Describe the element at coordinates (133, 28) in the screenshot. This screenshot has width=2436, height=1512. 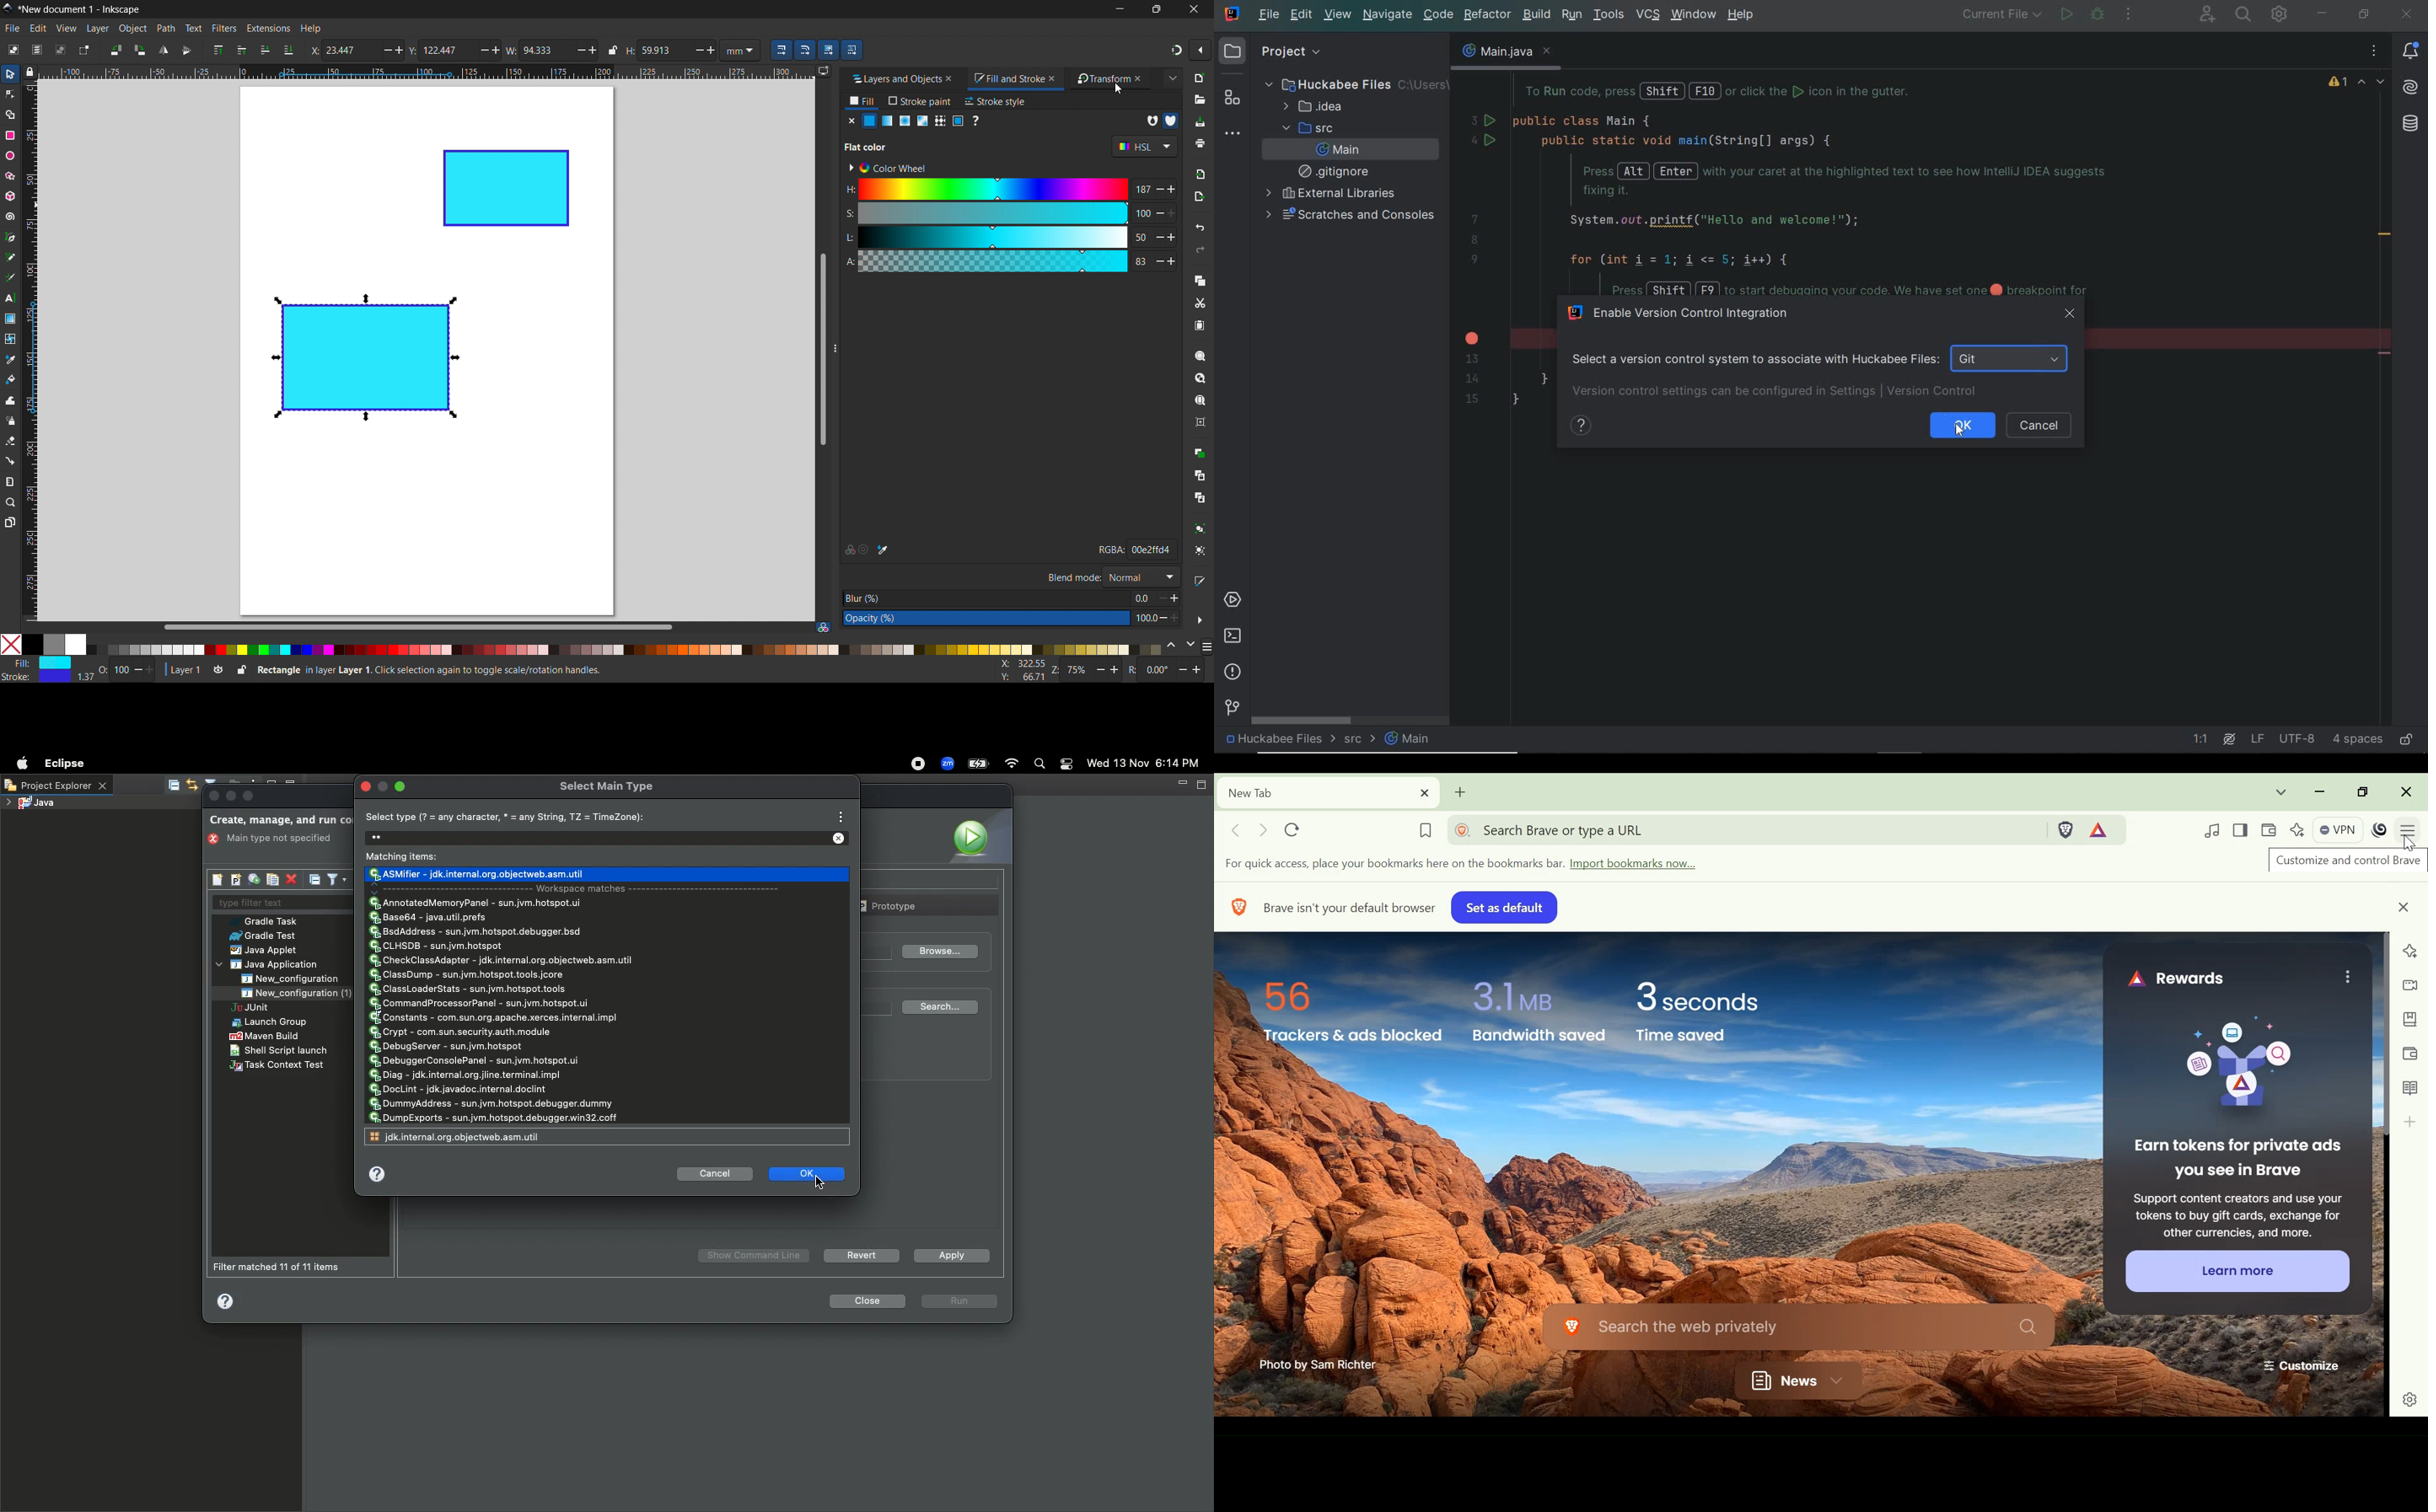
I see `object` at that location.